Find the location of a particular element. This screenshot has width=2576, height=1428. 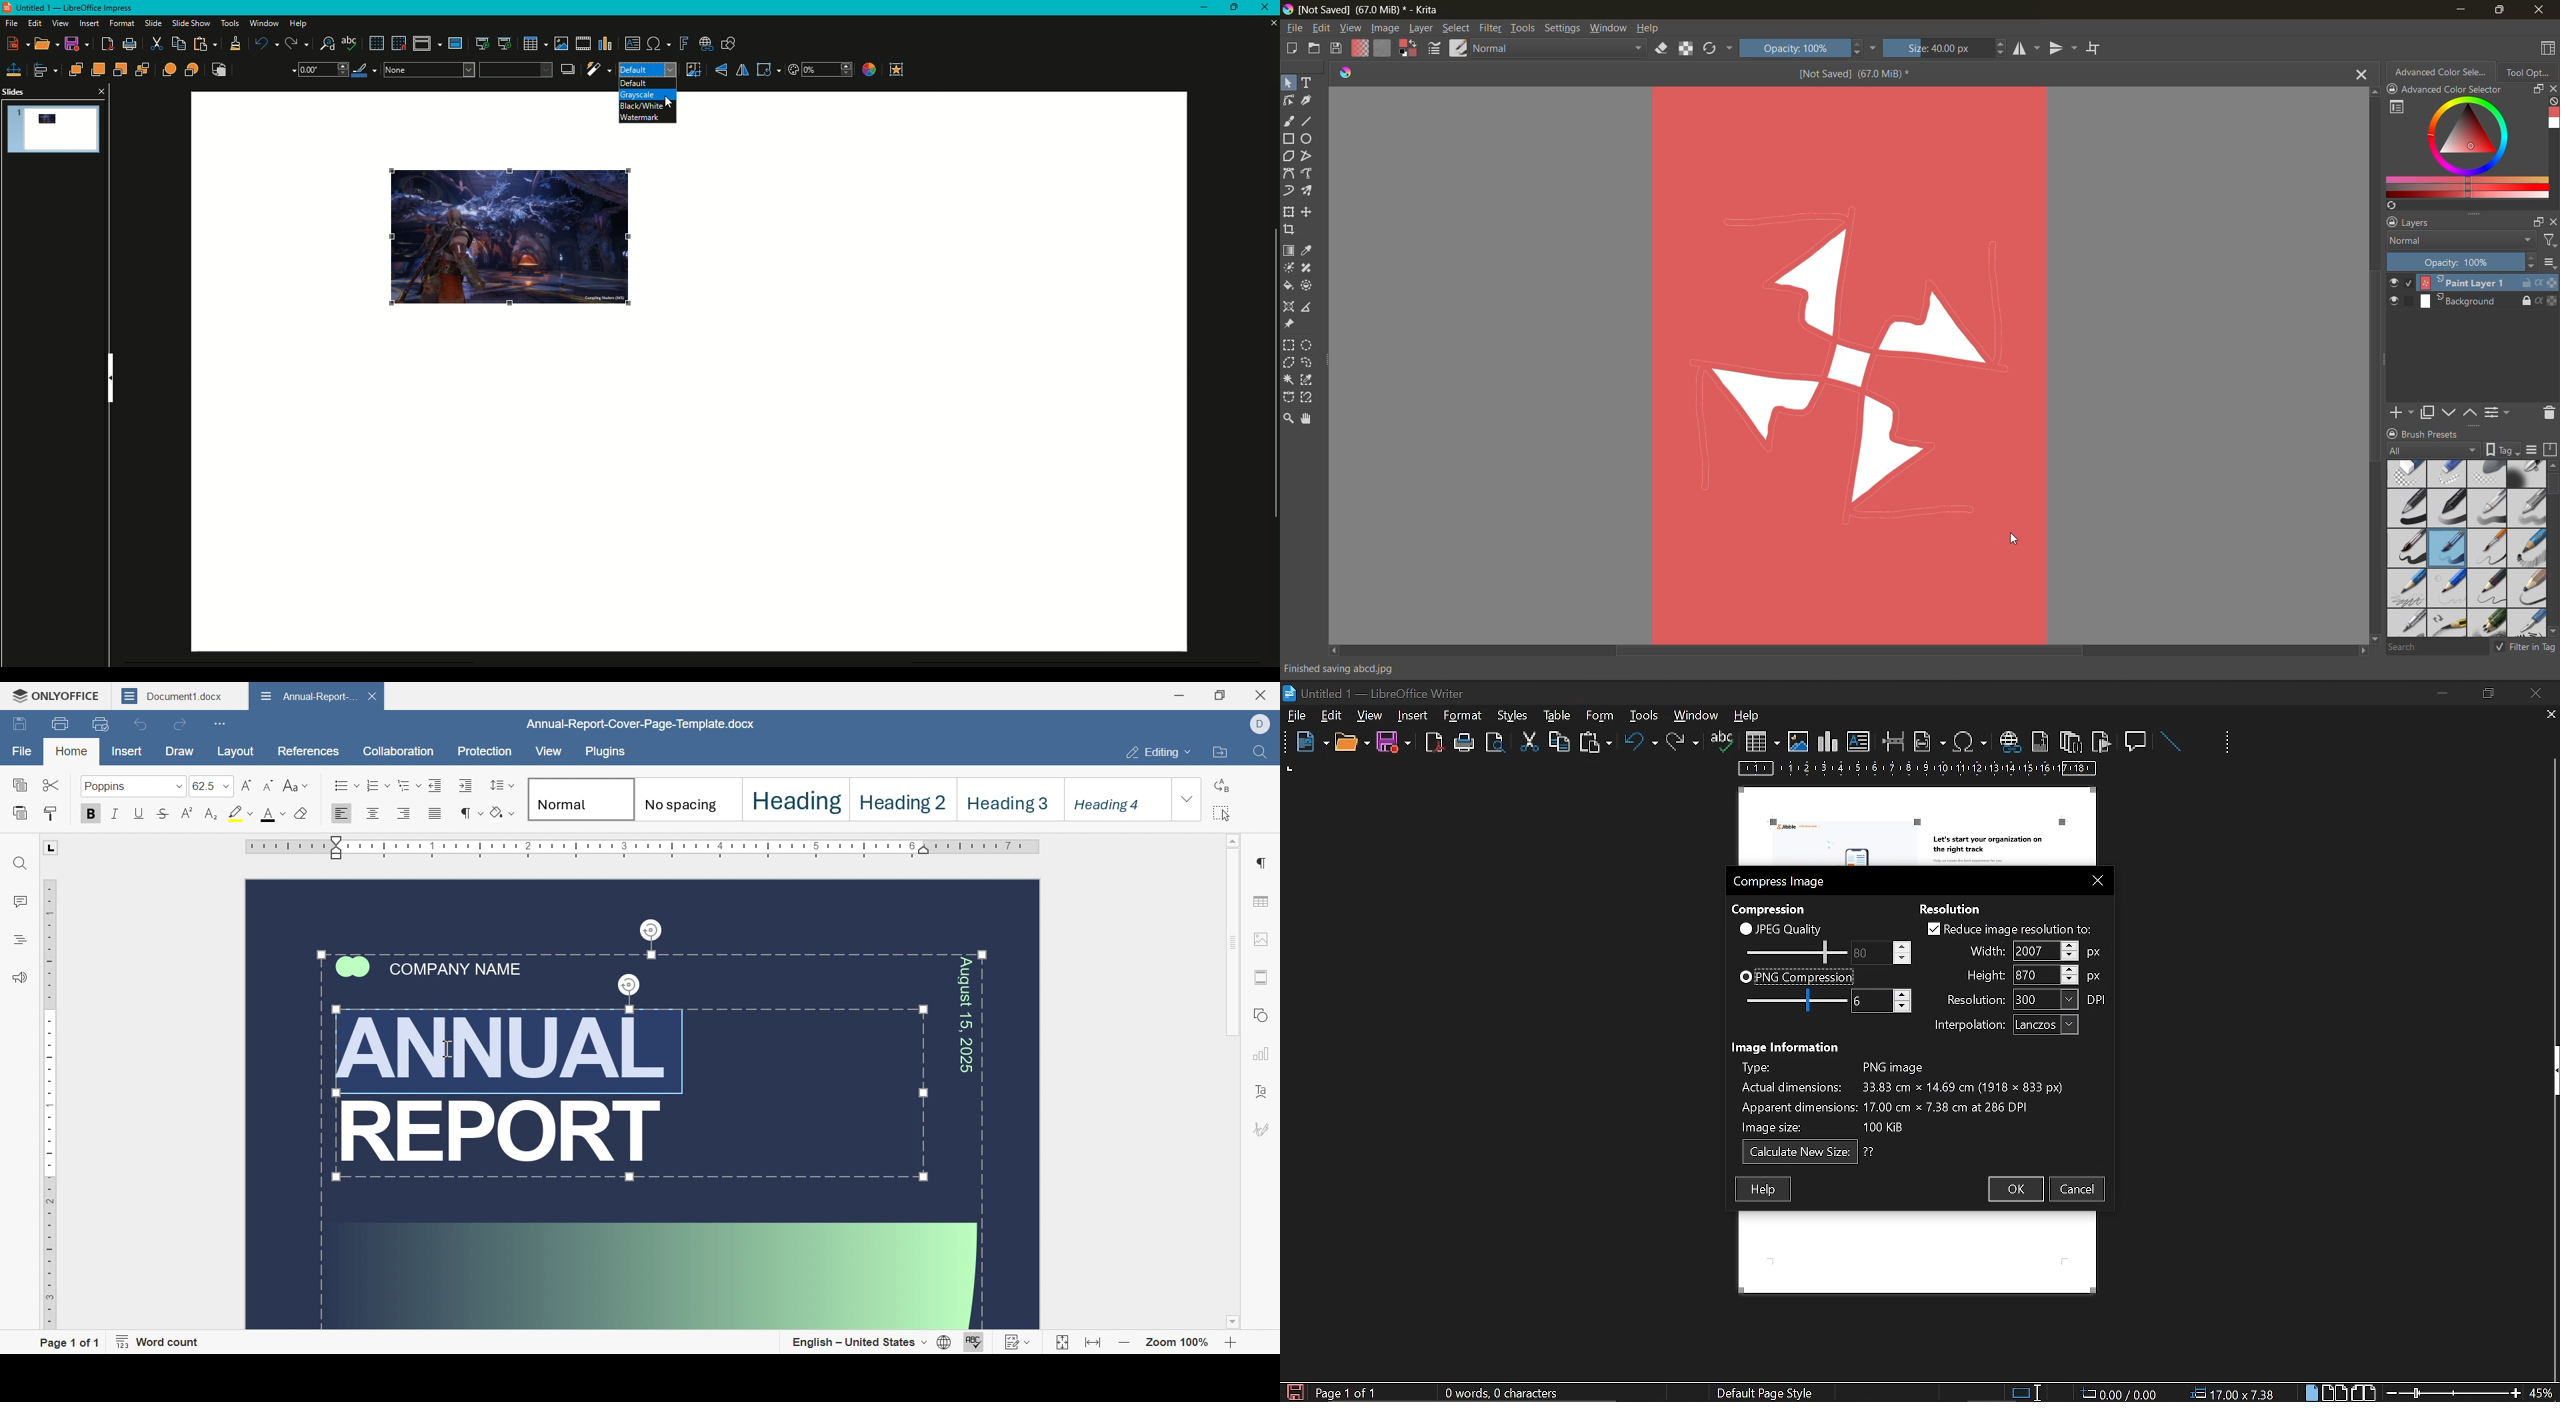

chart settings is located at coordinates (1263, 1055).